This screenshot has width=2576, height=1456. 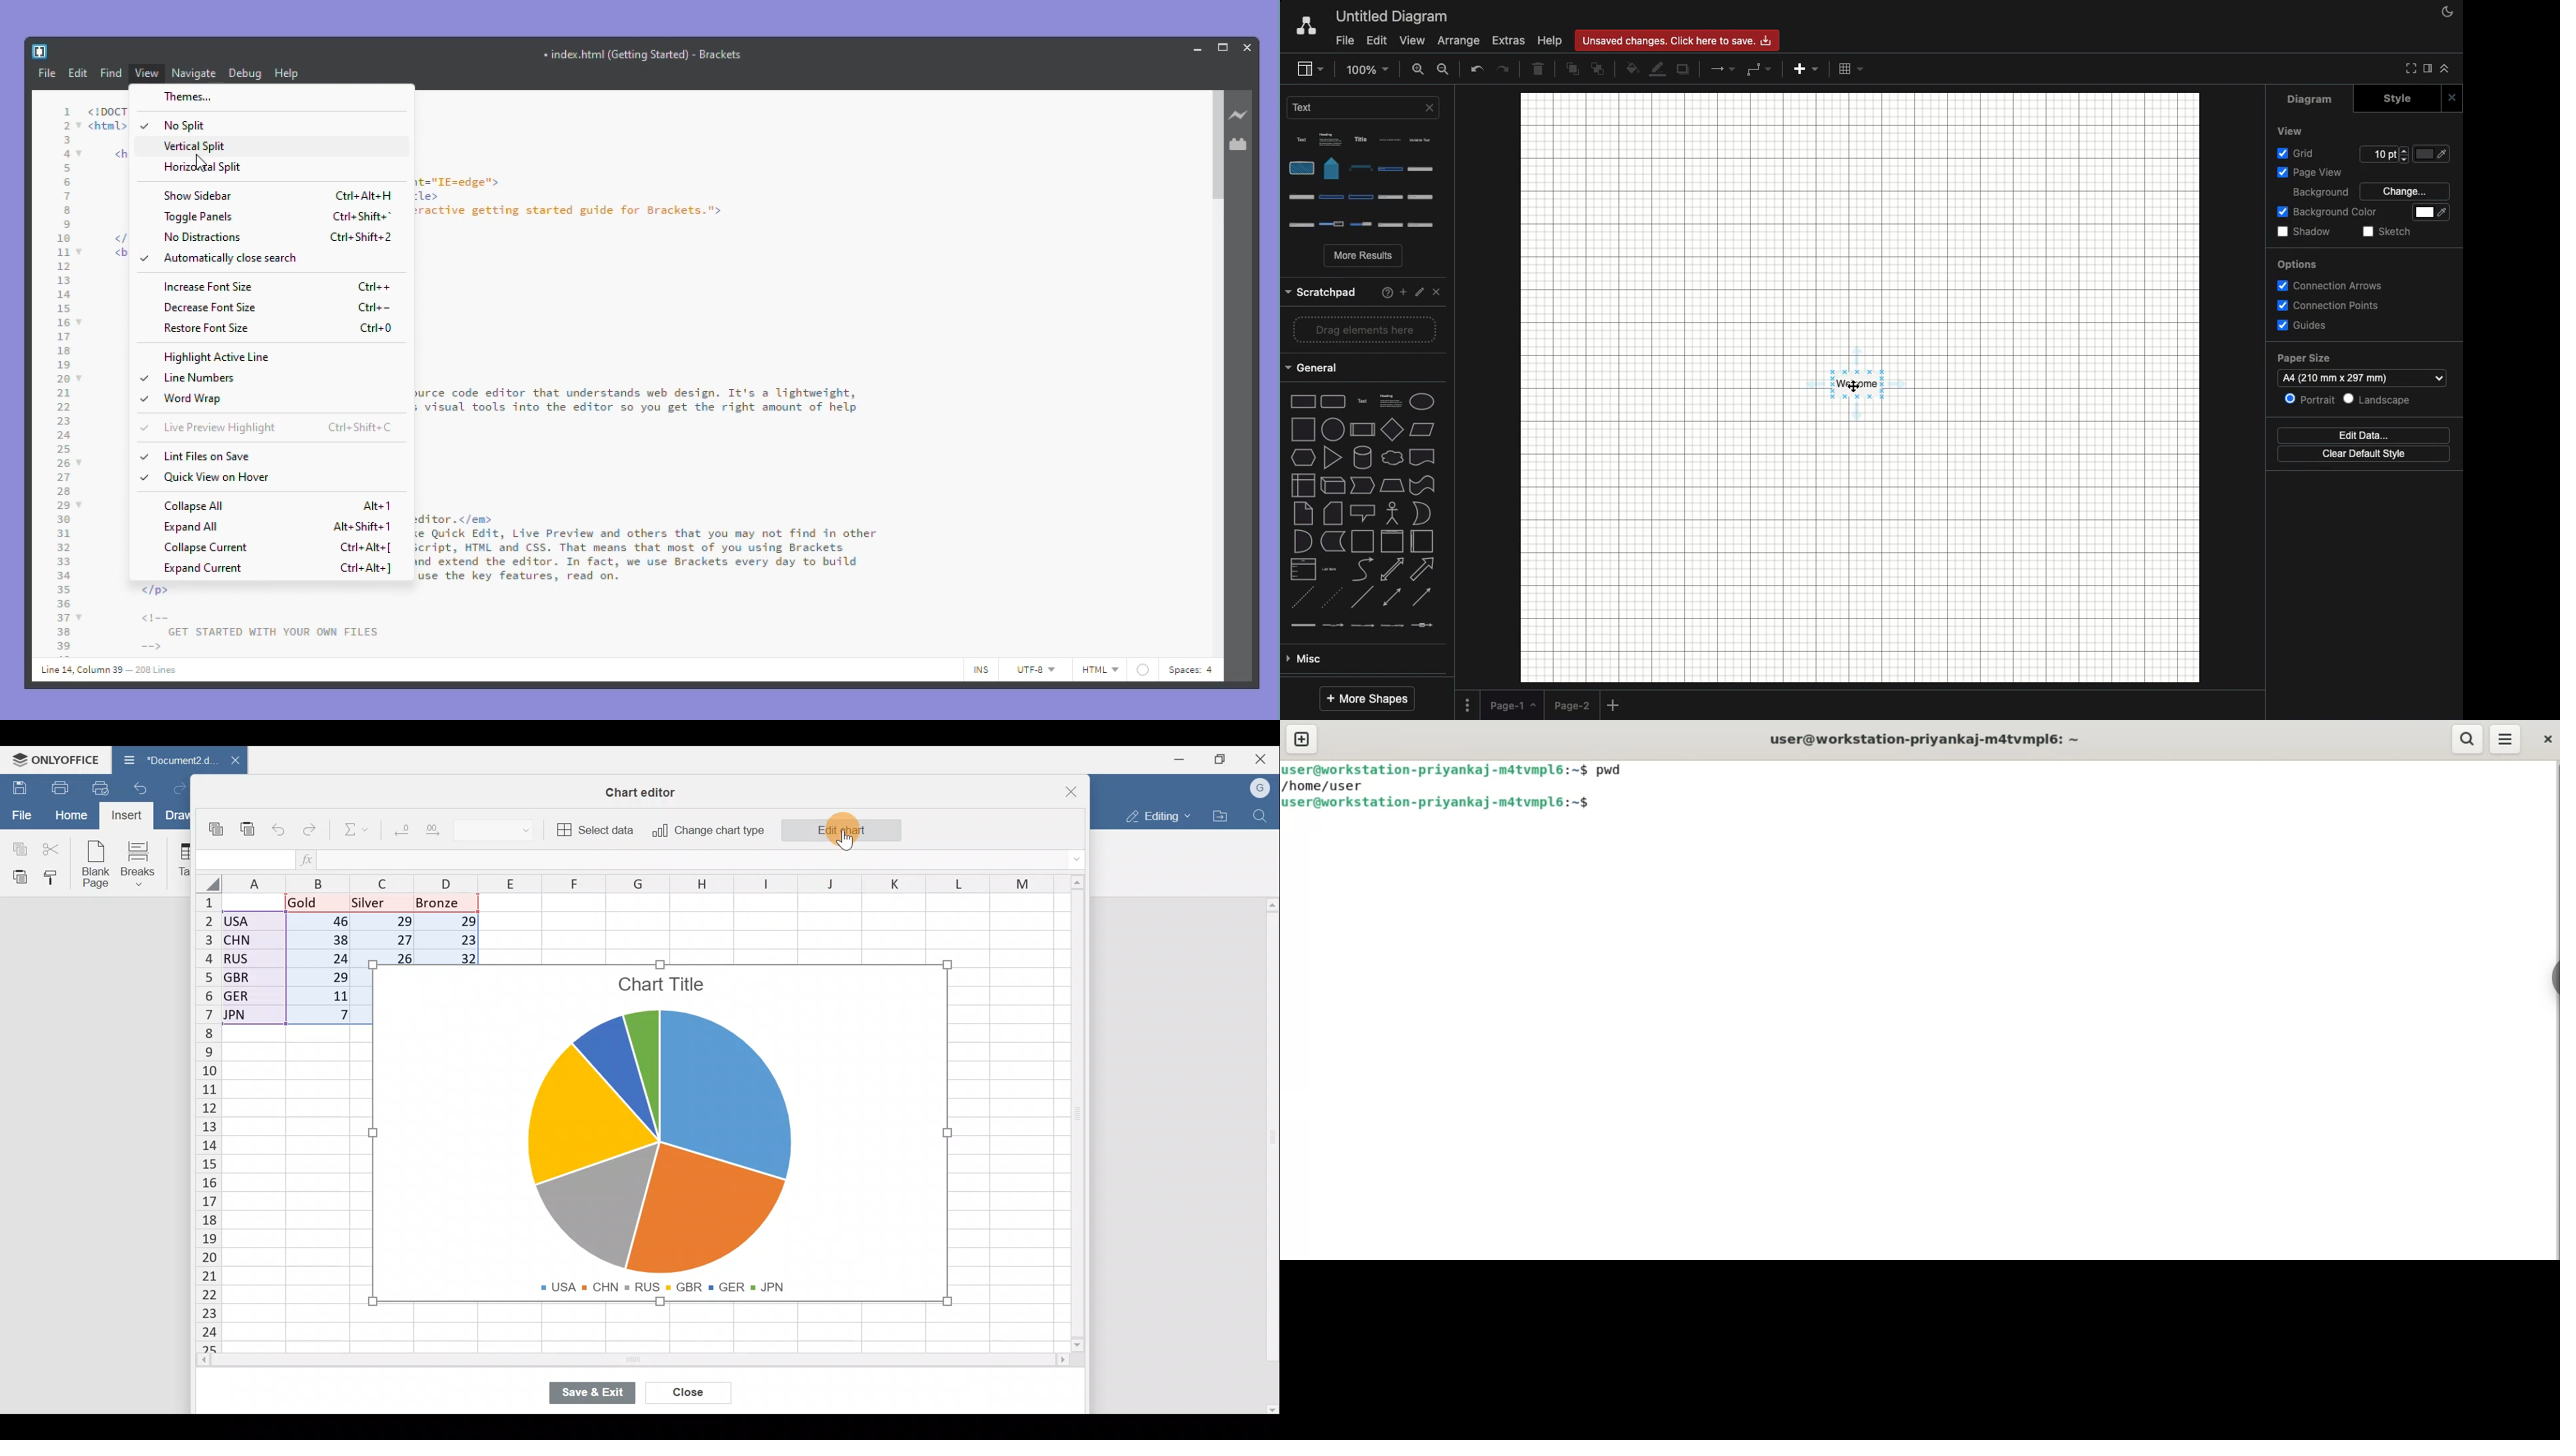 I want to click on Sidebar, so click(x=2426, y=69).